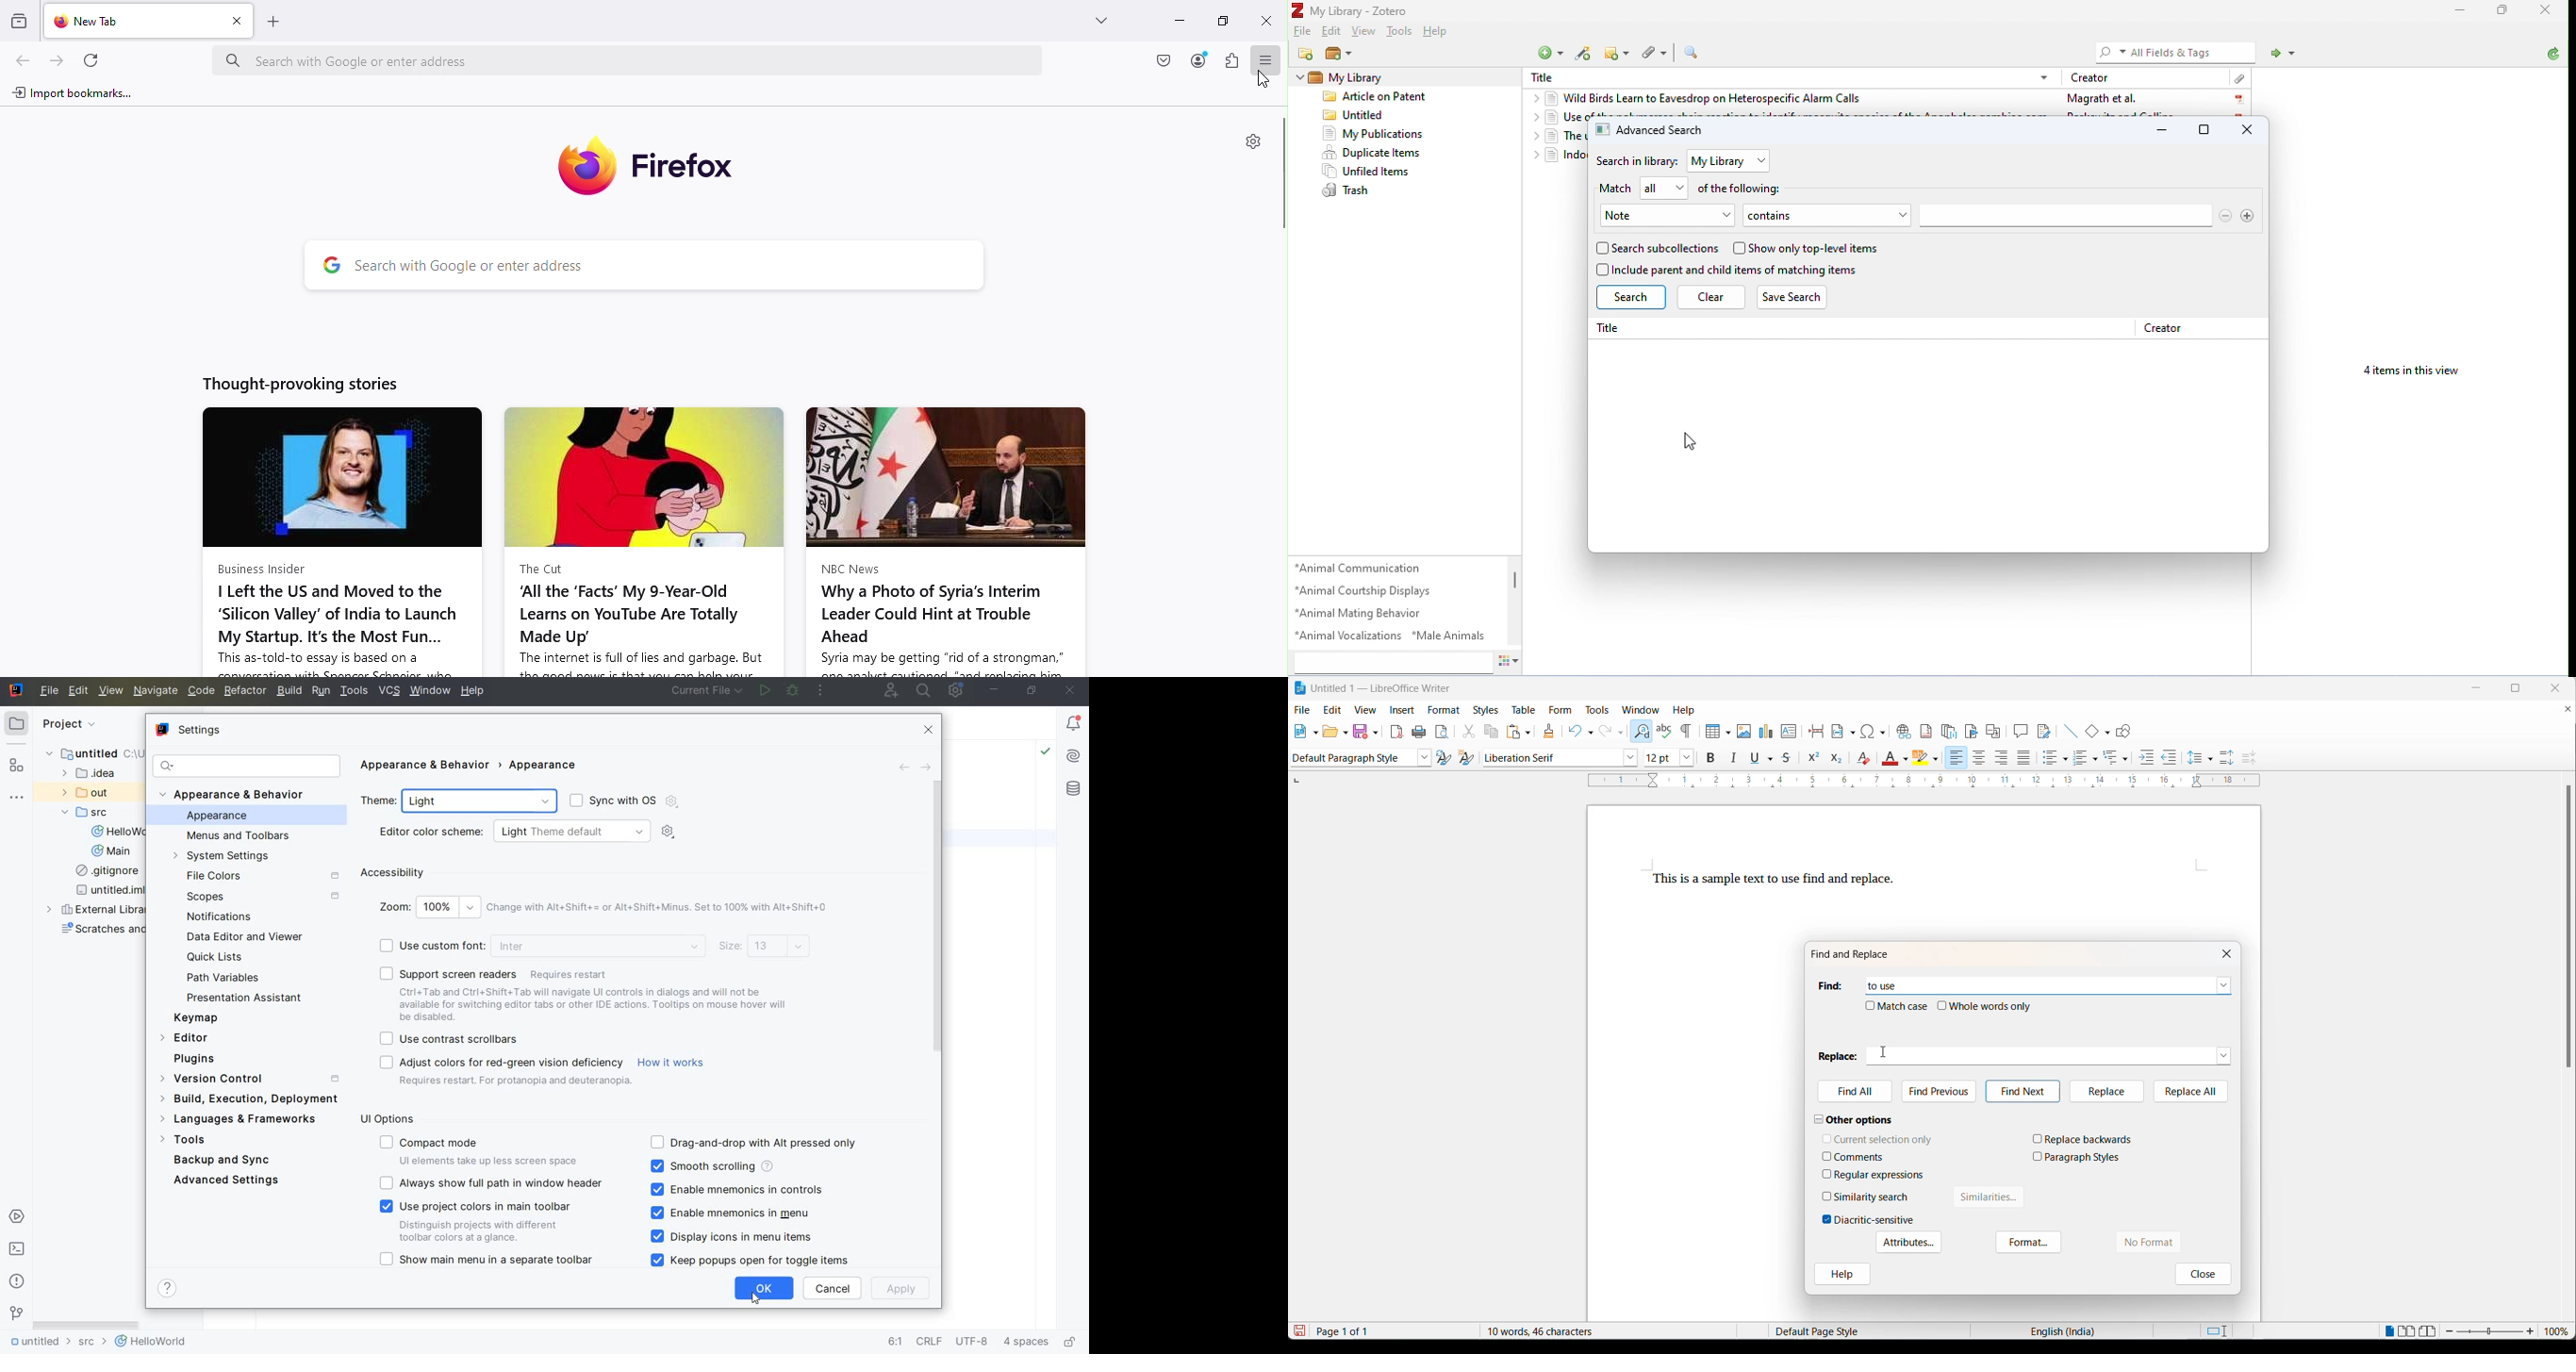 Image resolution: width=2576 pixels, height=1372 pixels. I want to click on find dropdown button, so click(2224, 986).